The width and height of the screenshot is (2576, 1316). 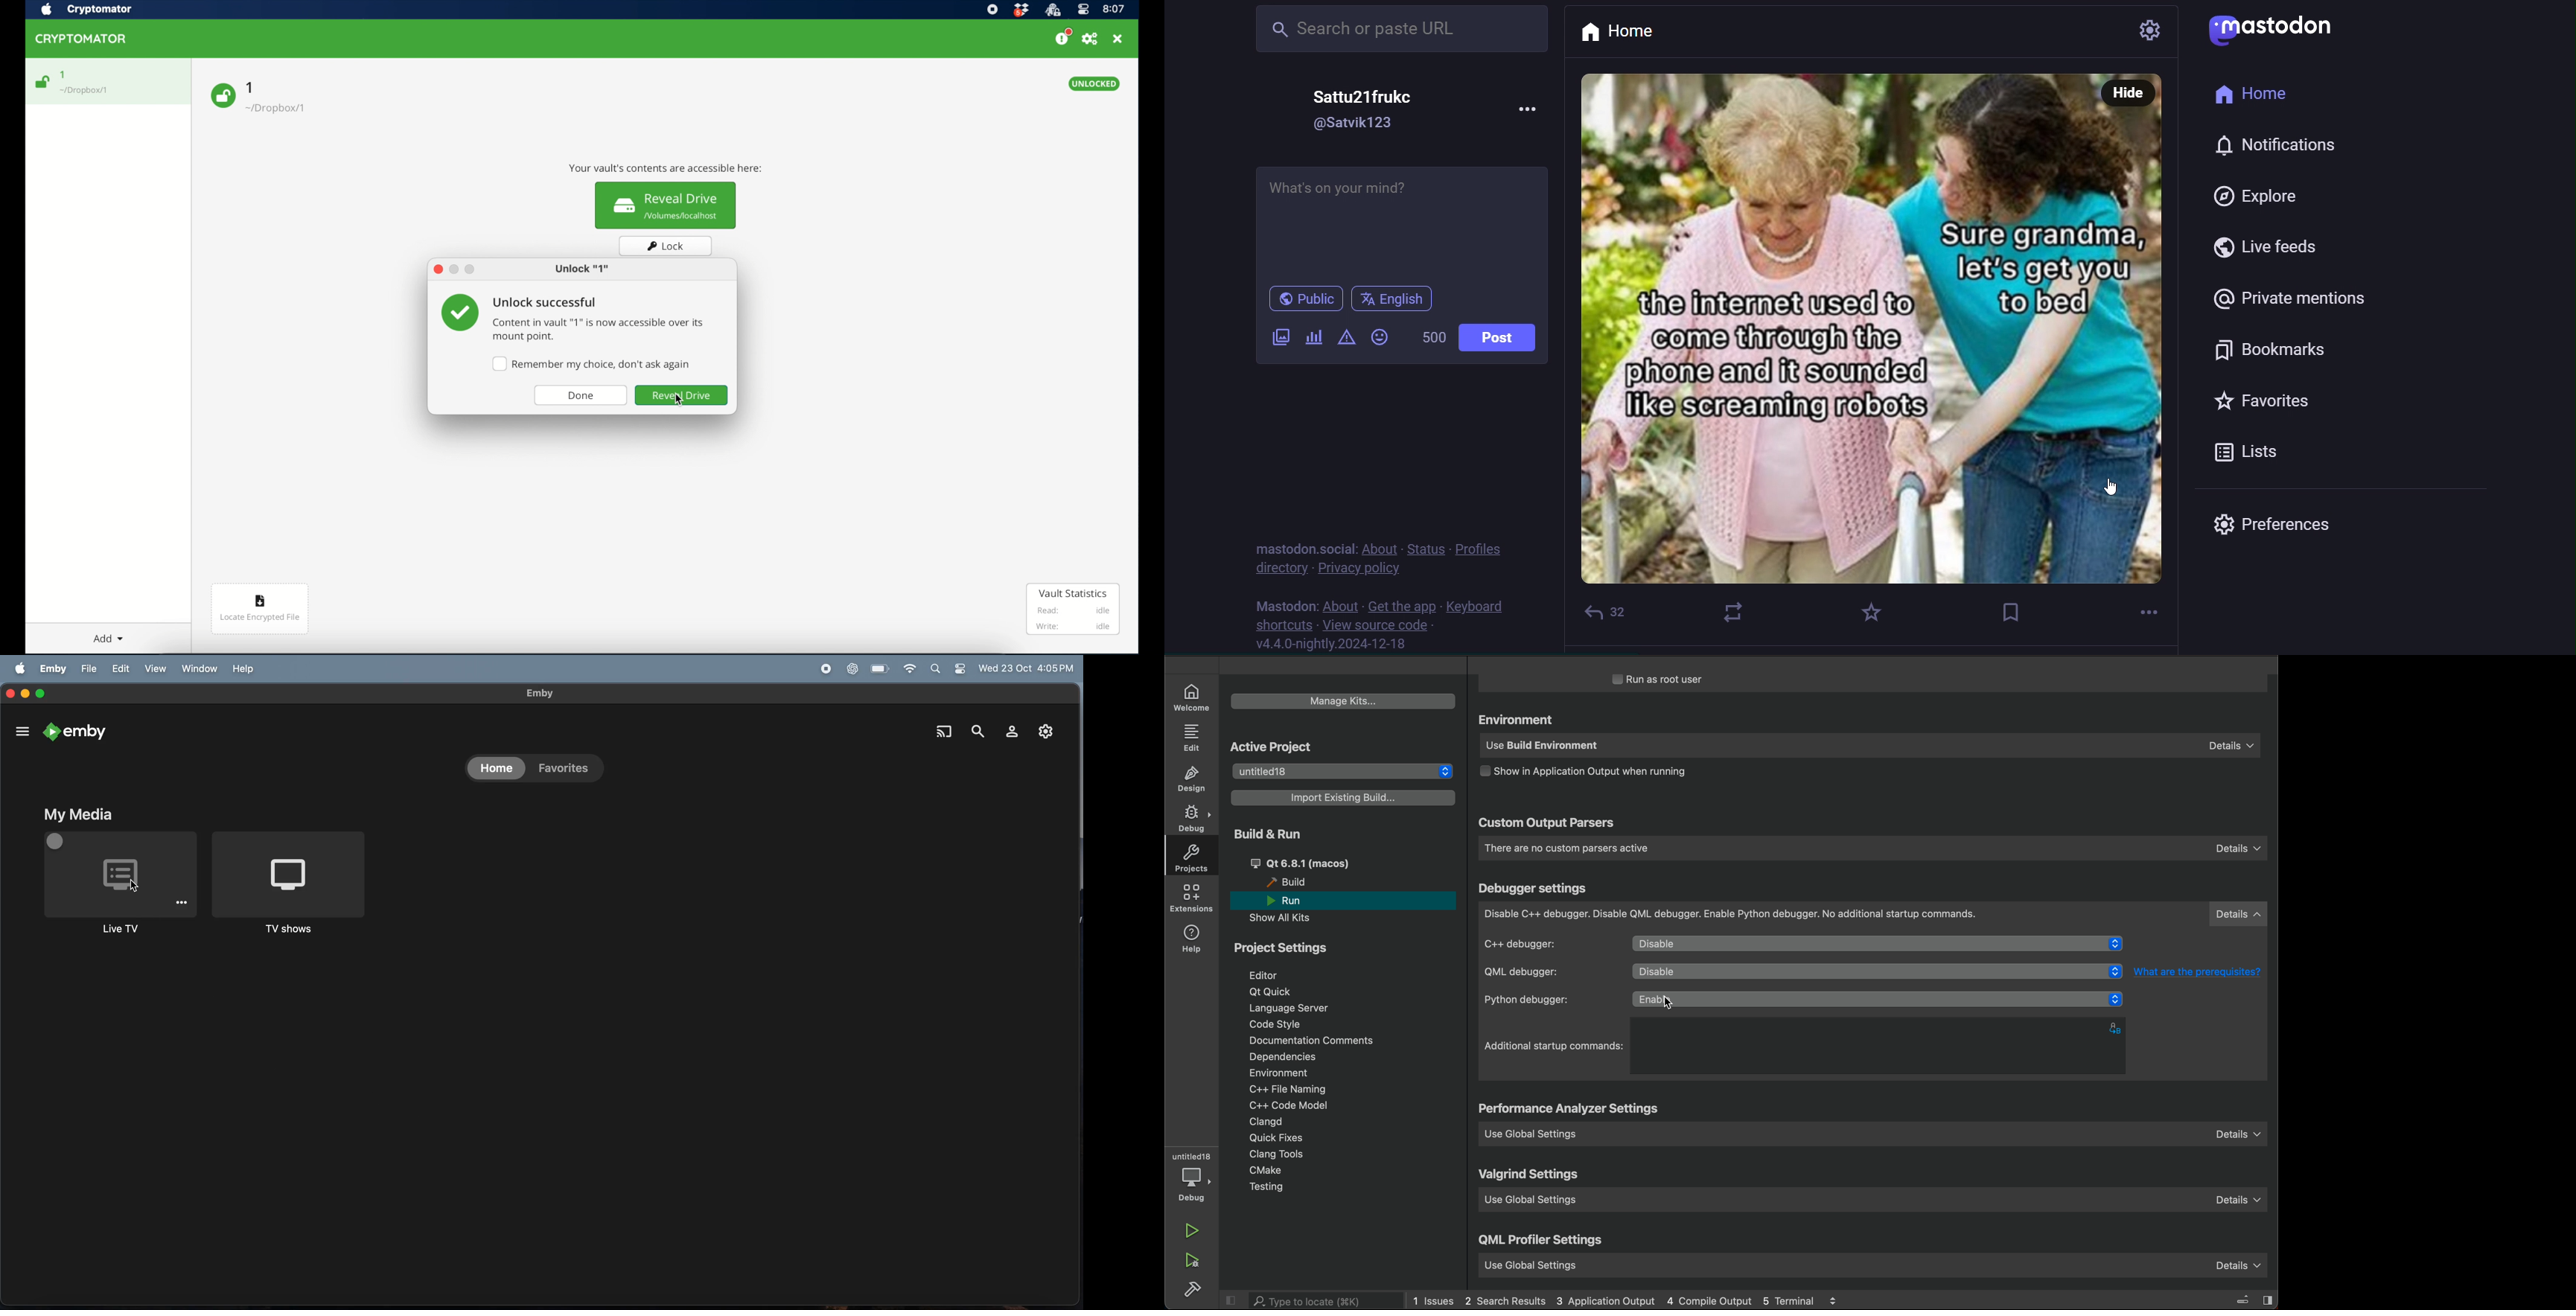 I want to click on public, so click(x=1307, y=300).